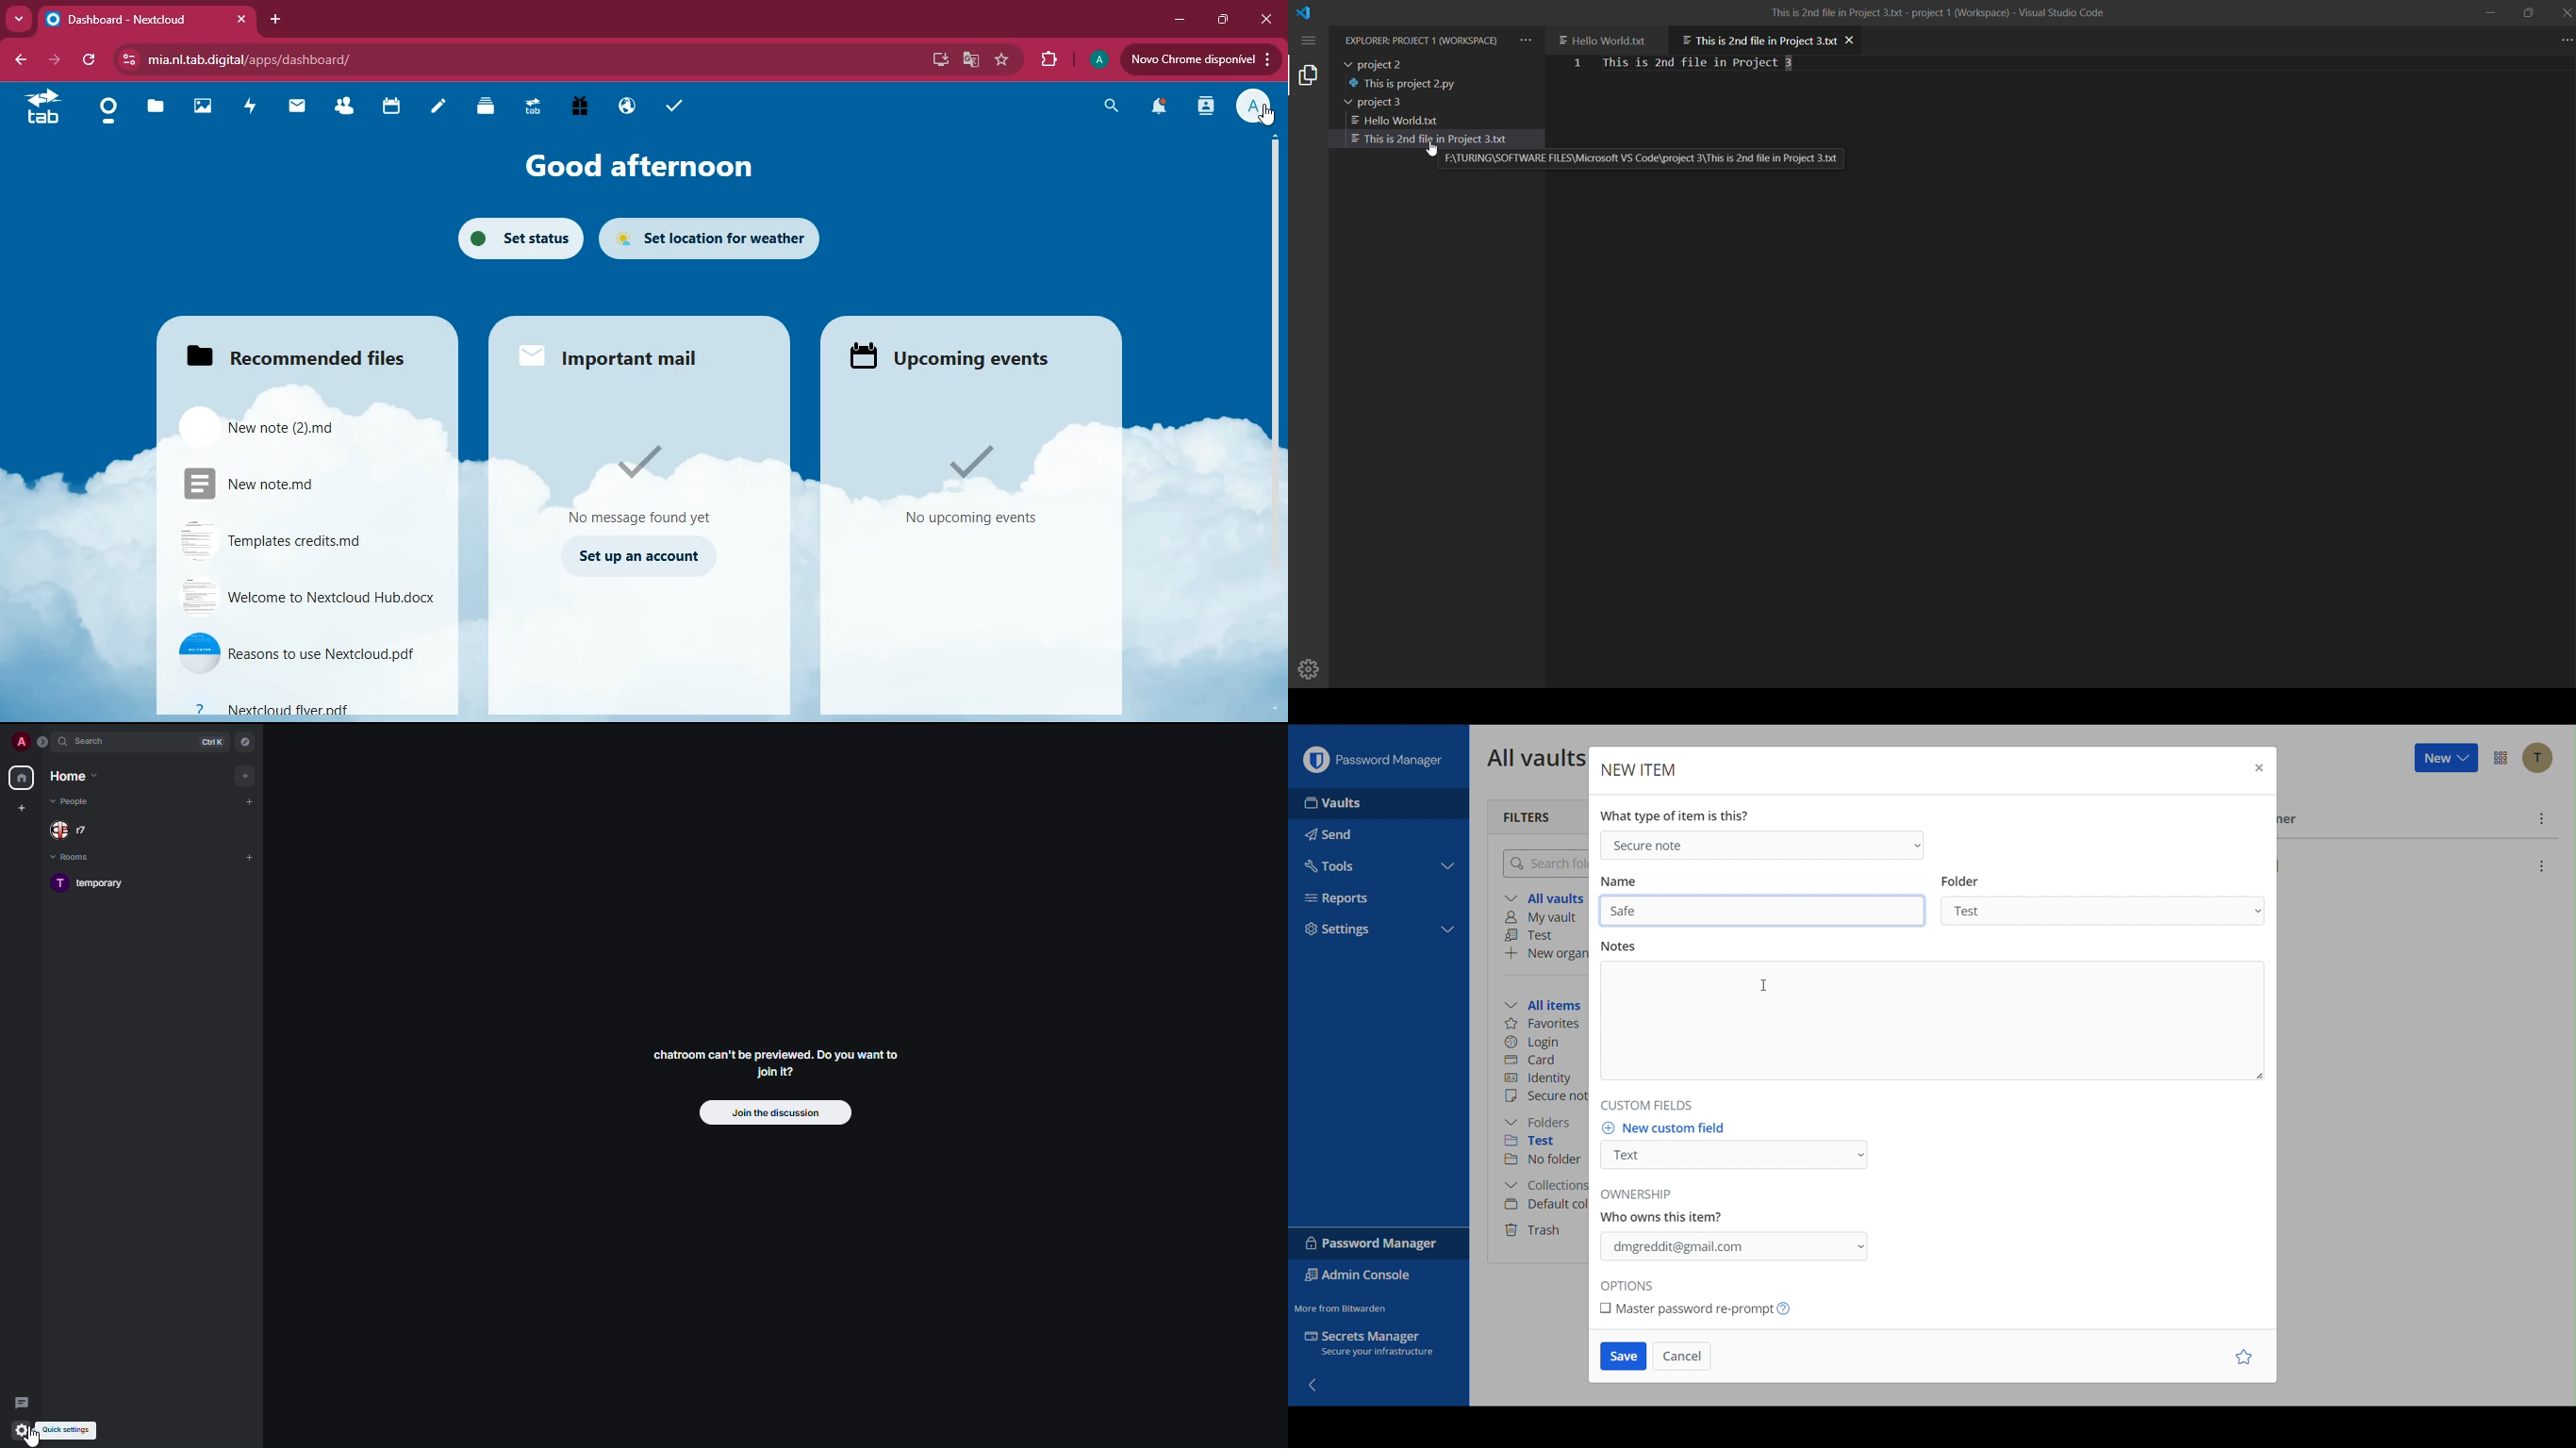 The width and height of the screenshot is (2576, 1456). What do you see at coordinates (1533, 757) in the screenshot?
I see `All Vaults` at bounding box center [1533, 757].